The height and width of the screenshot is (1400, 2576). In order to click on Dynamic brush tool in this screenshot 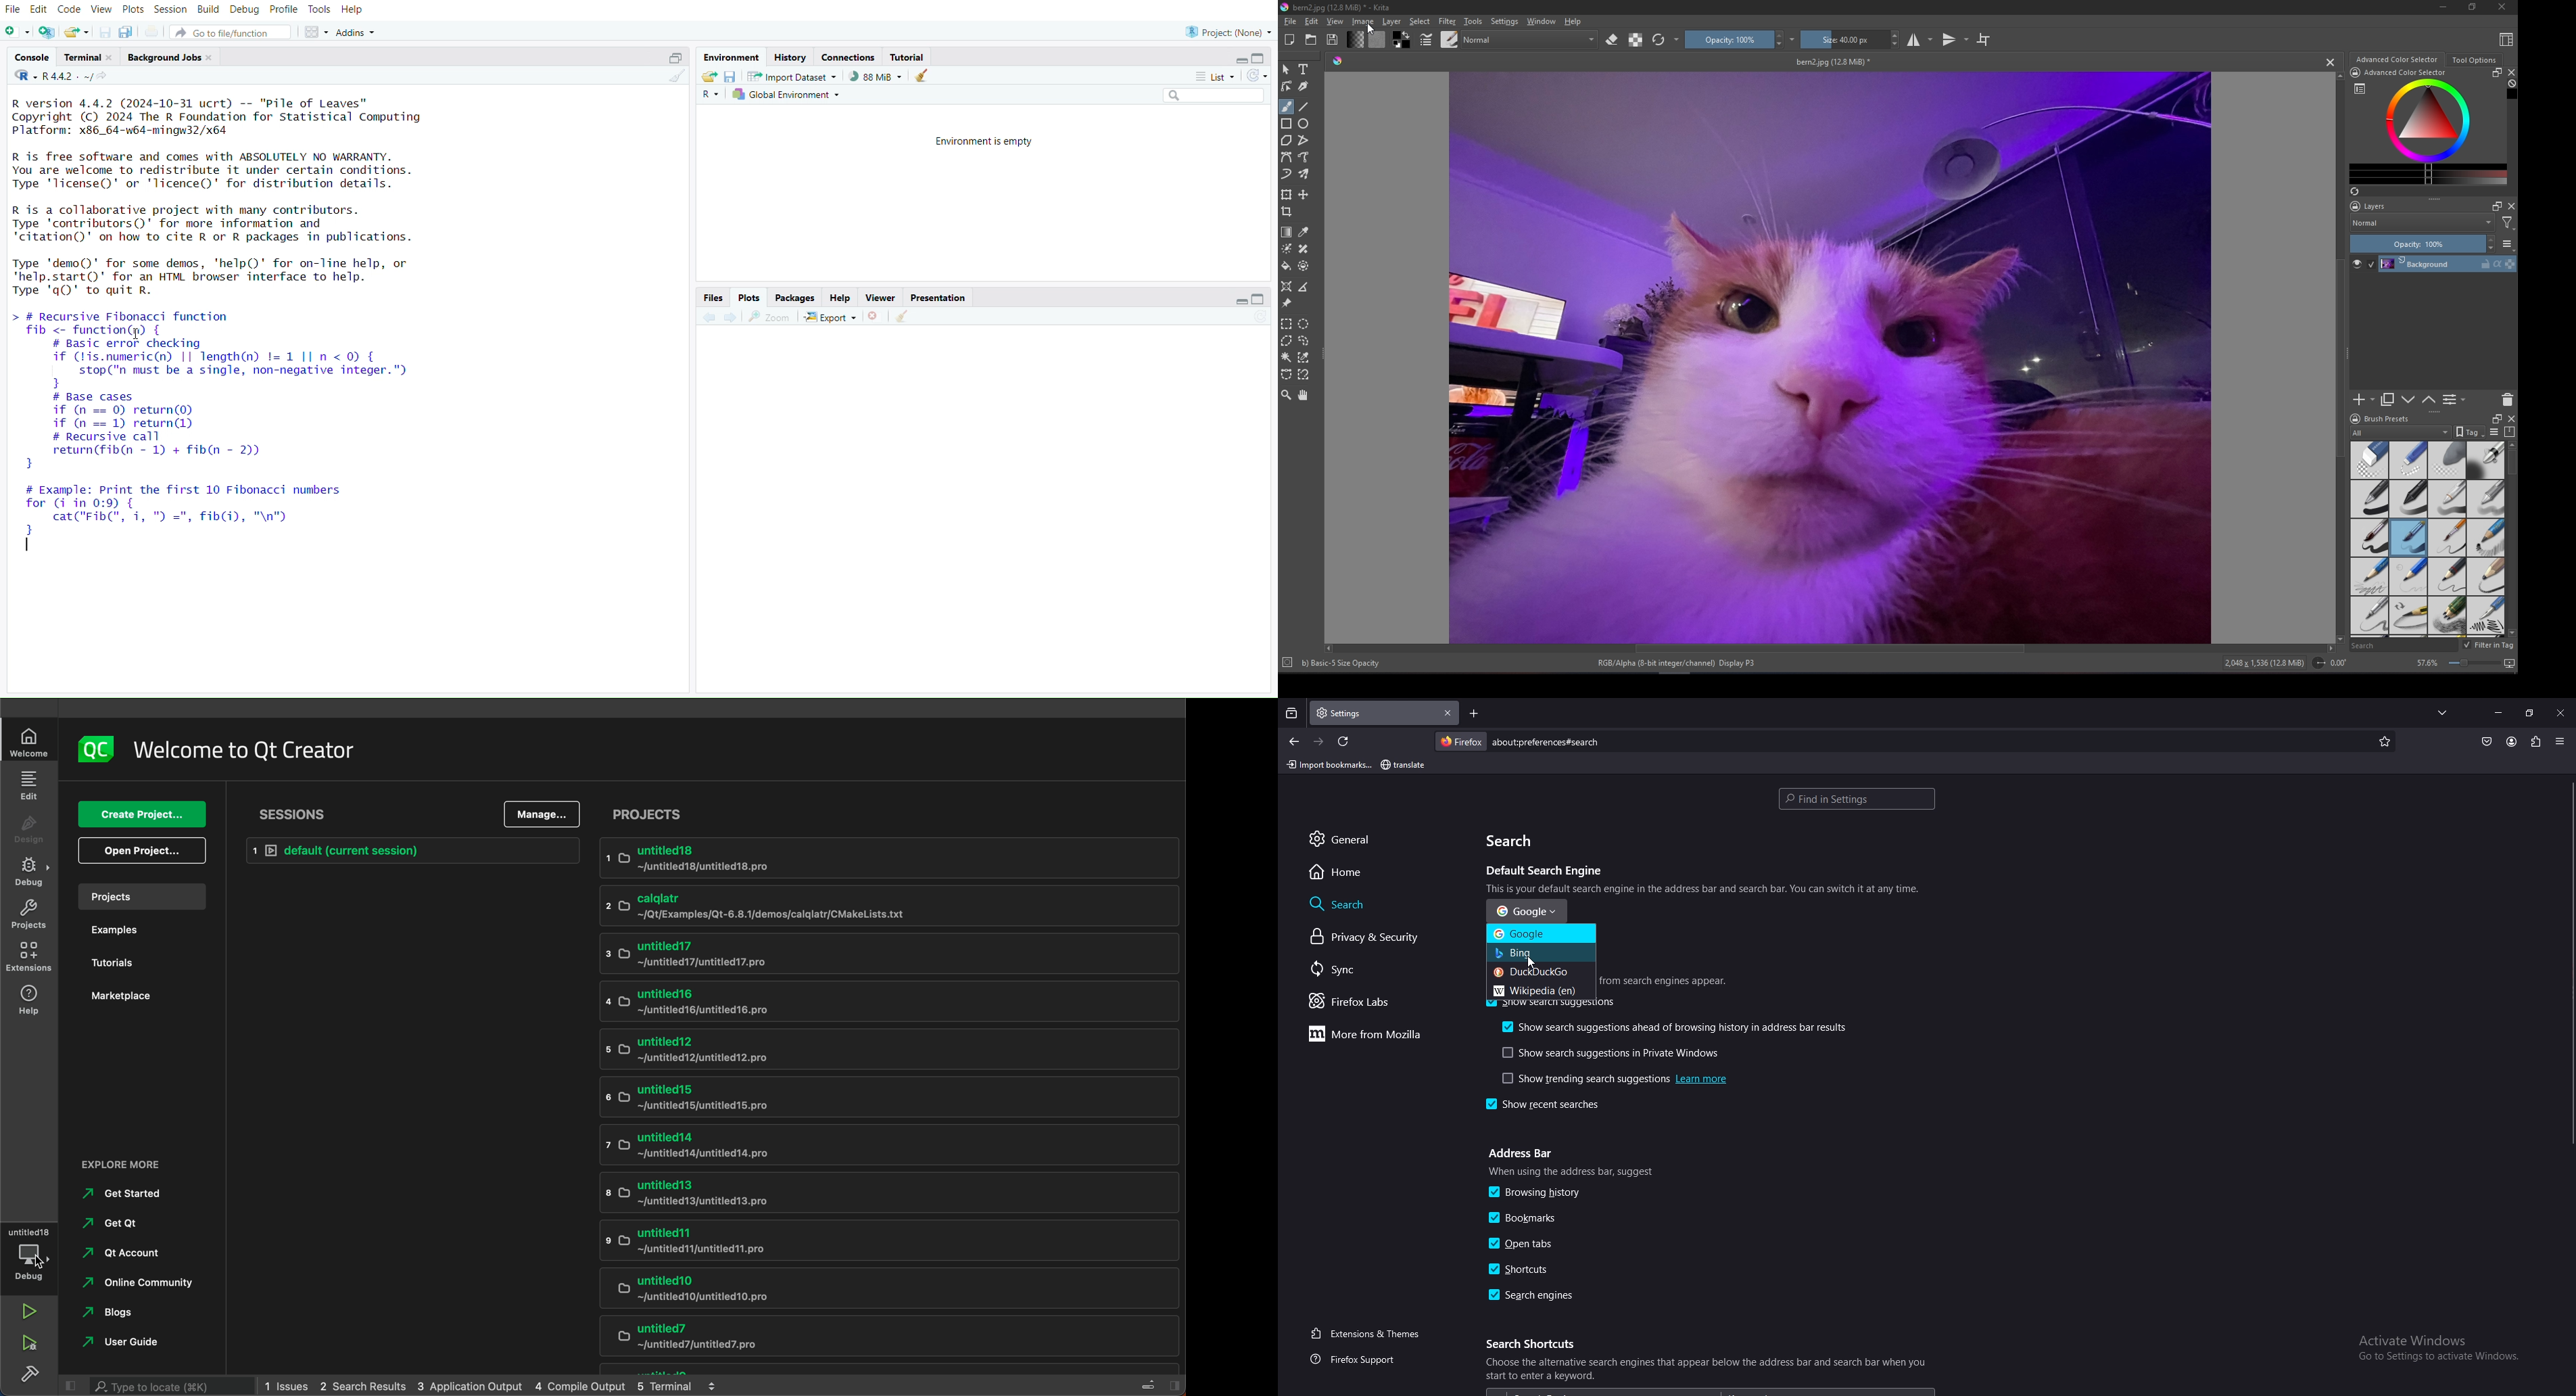, I will do `click(1287, 173)`.